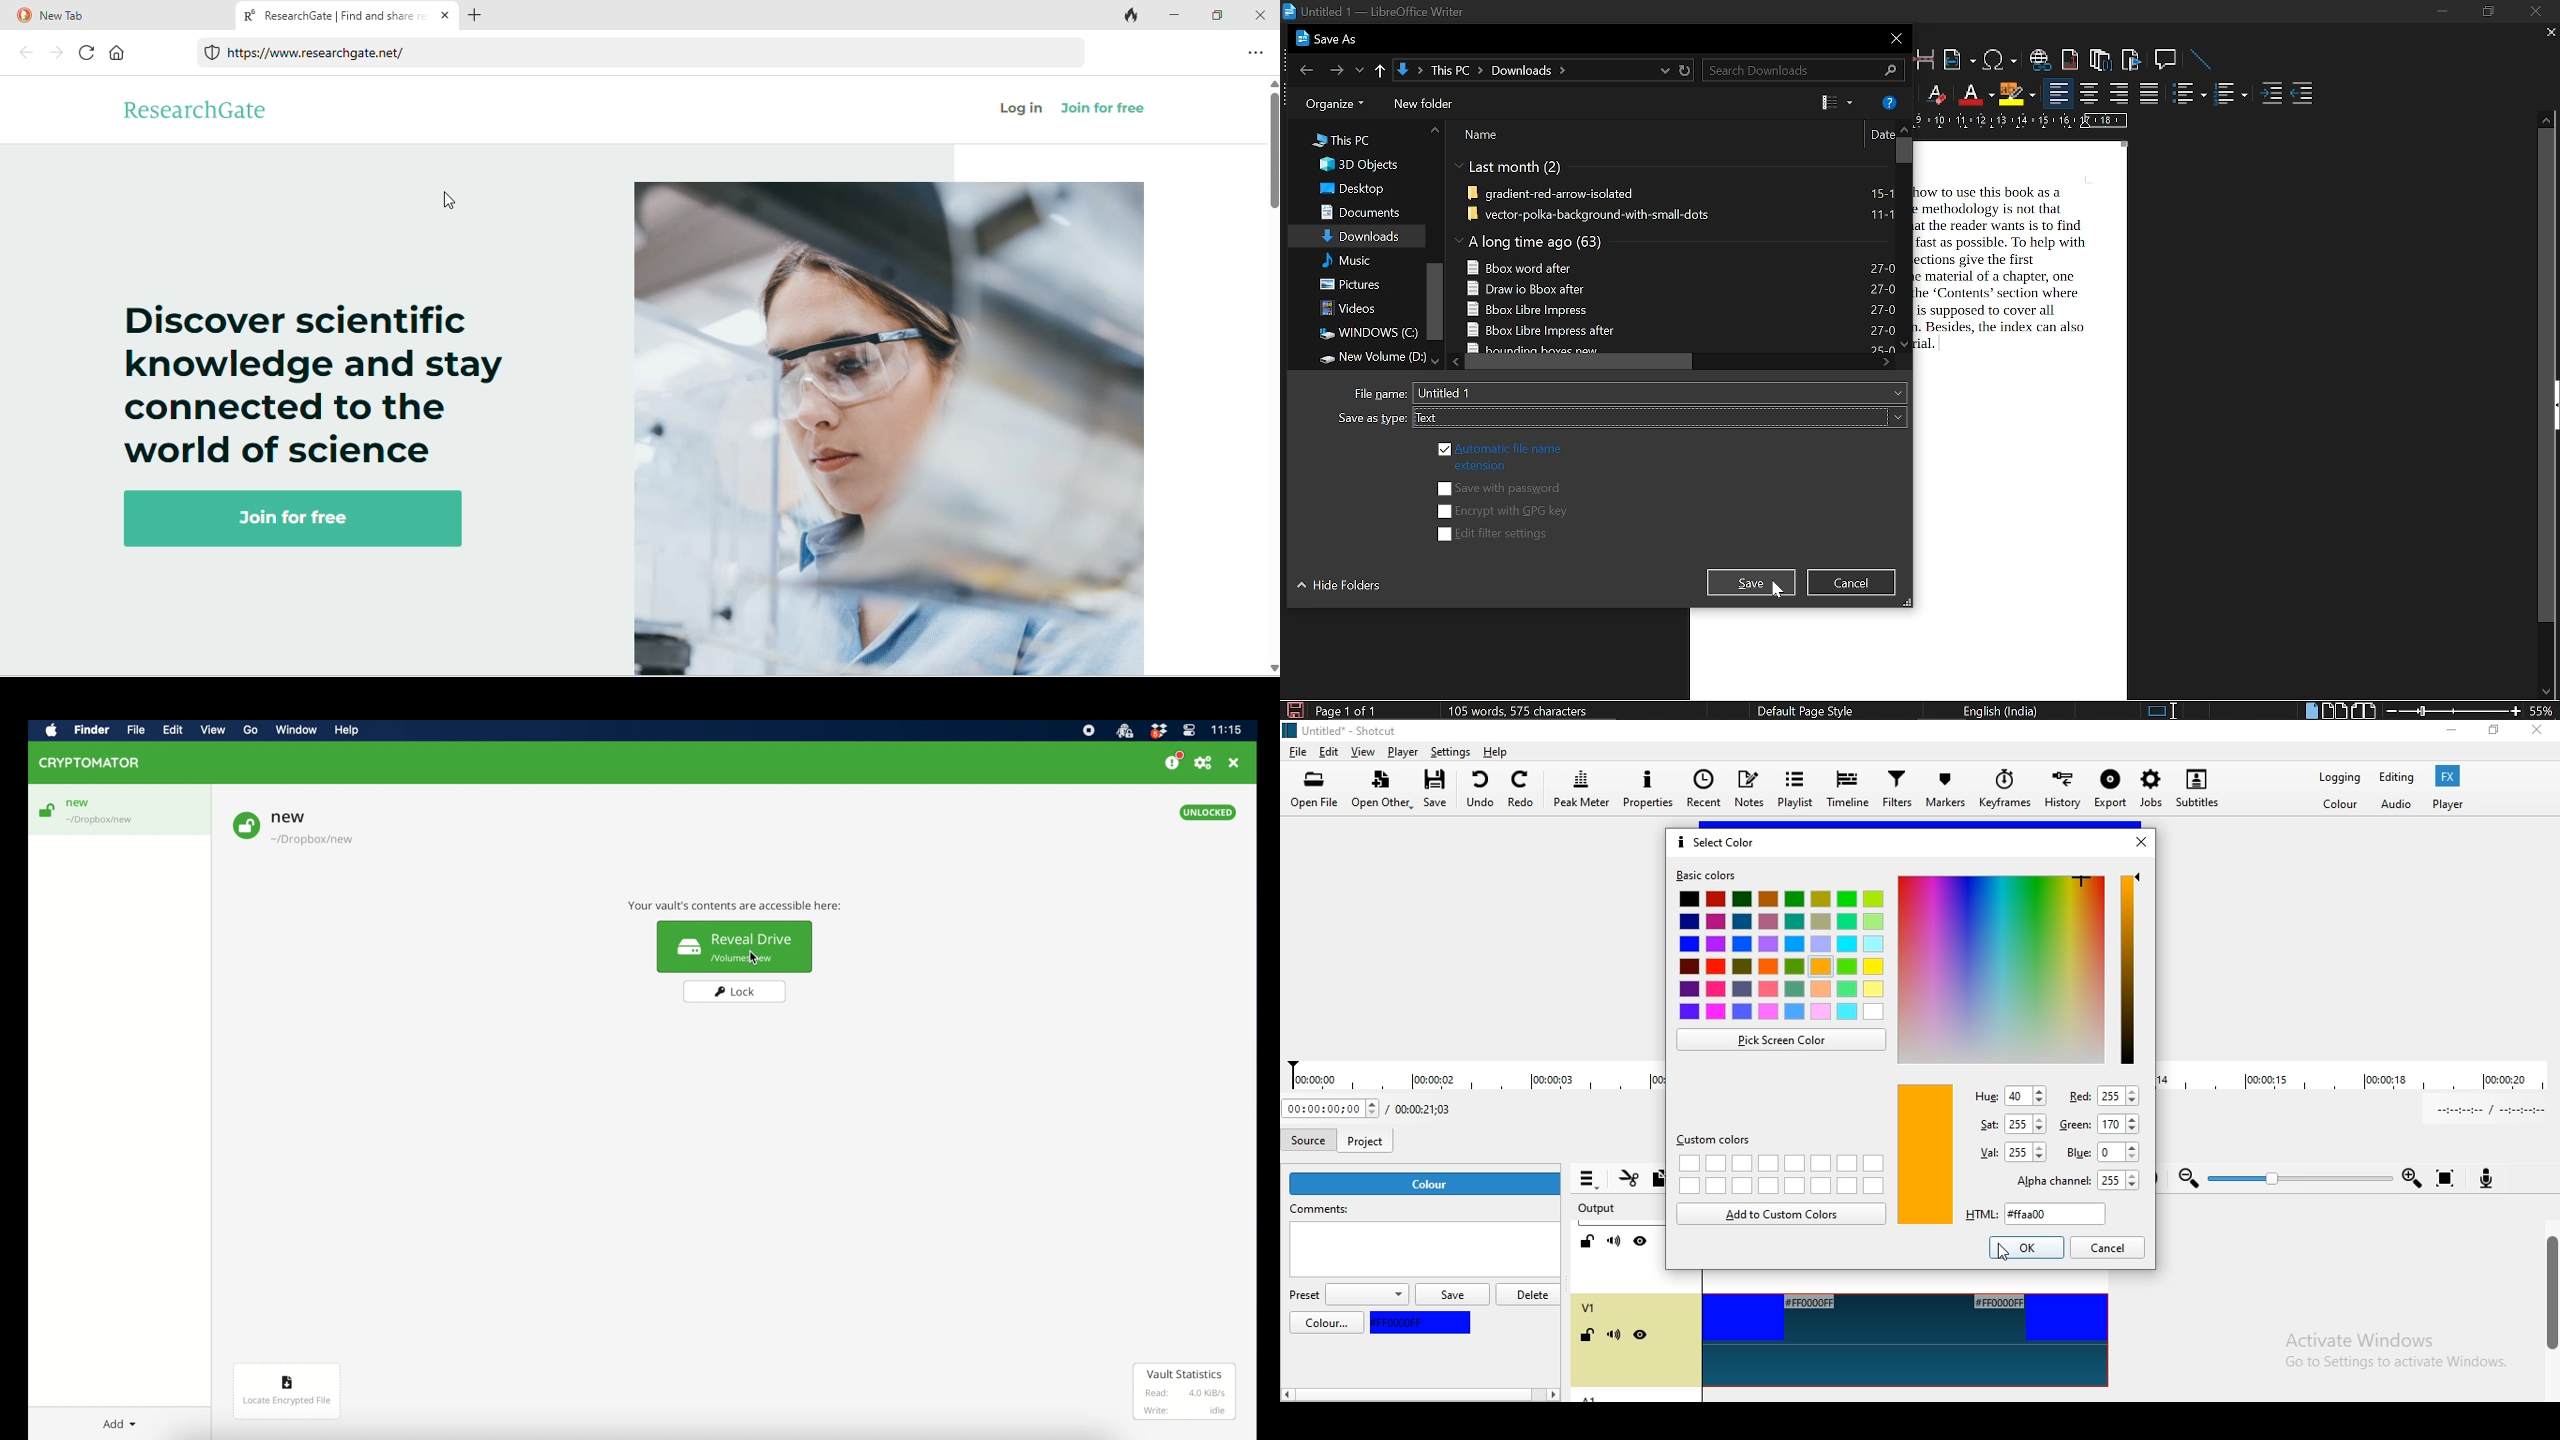  I want to click on help, so click(1496, 752).